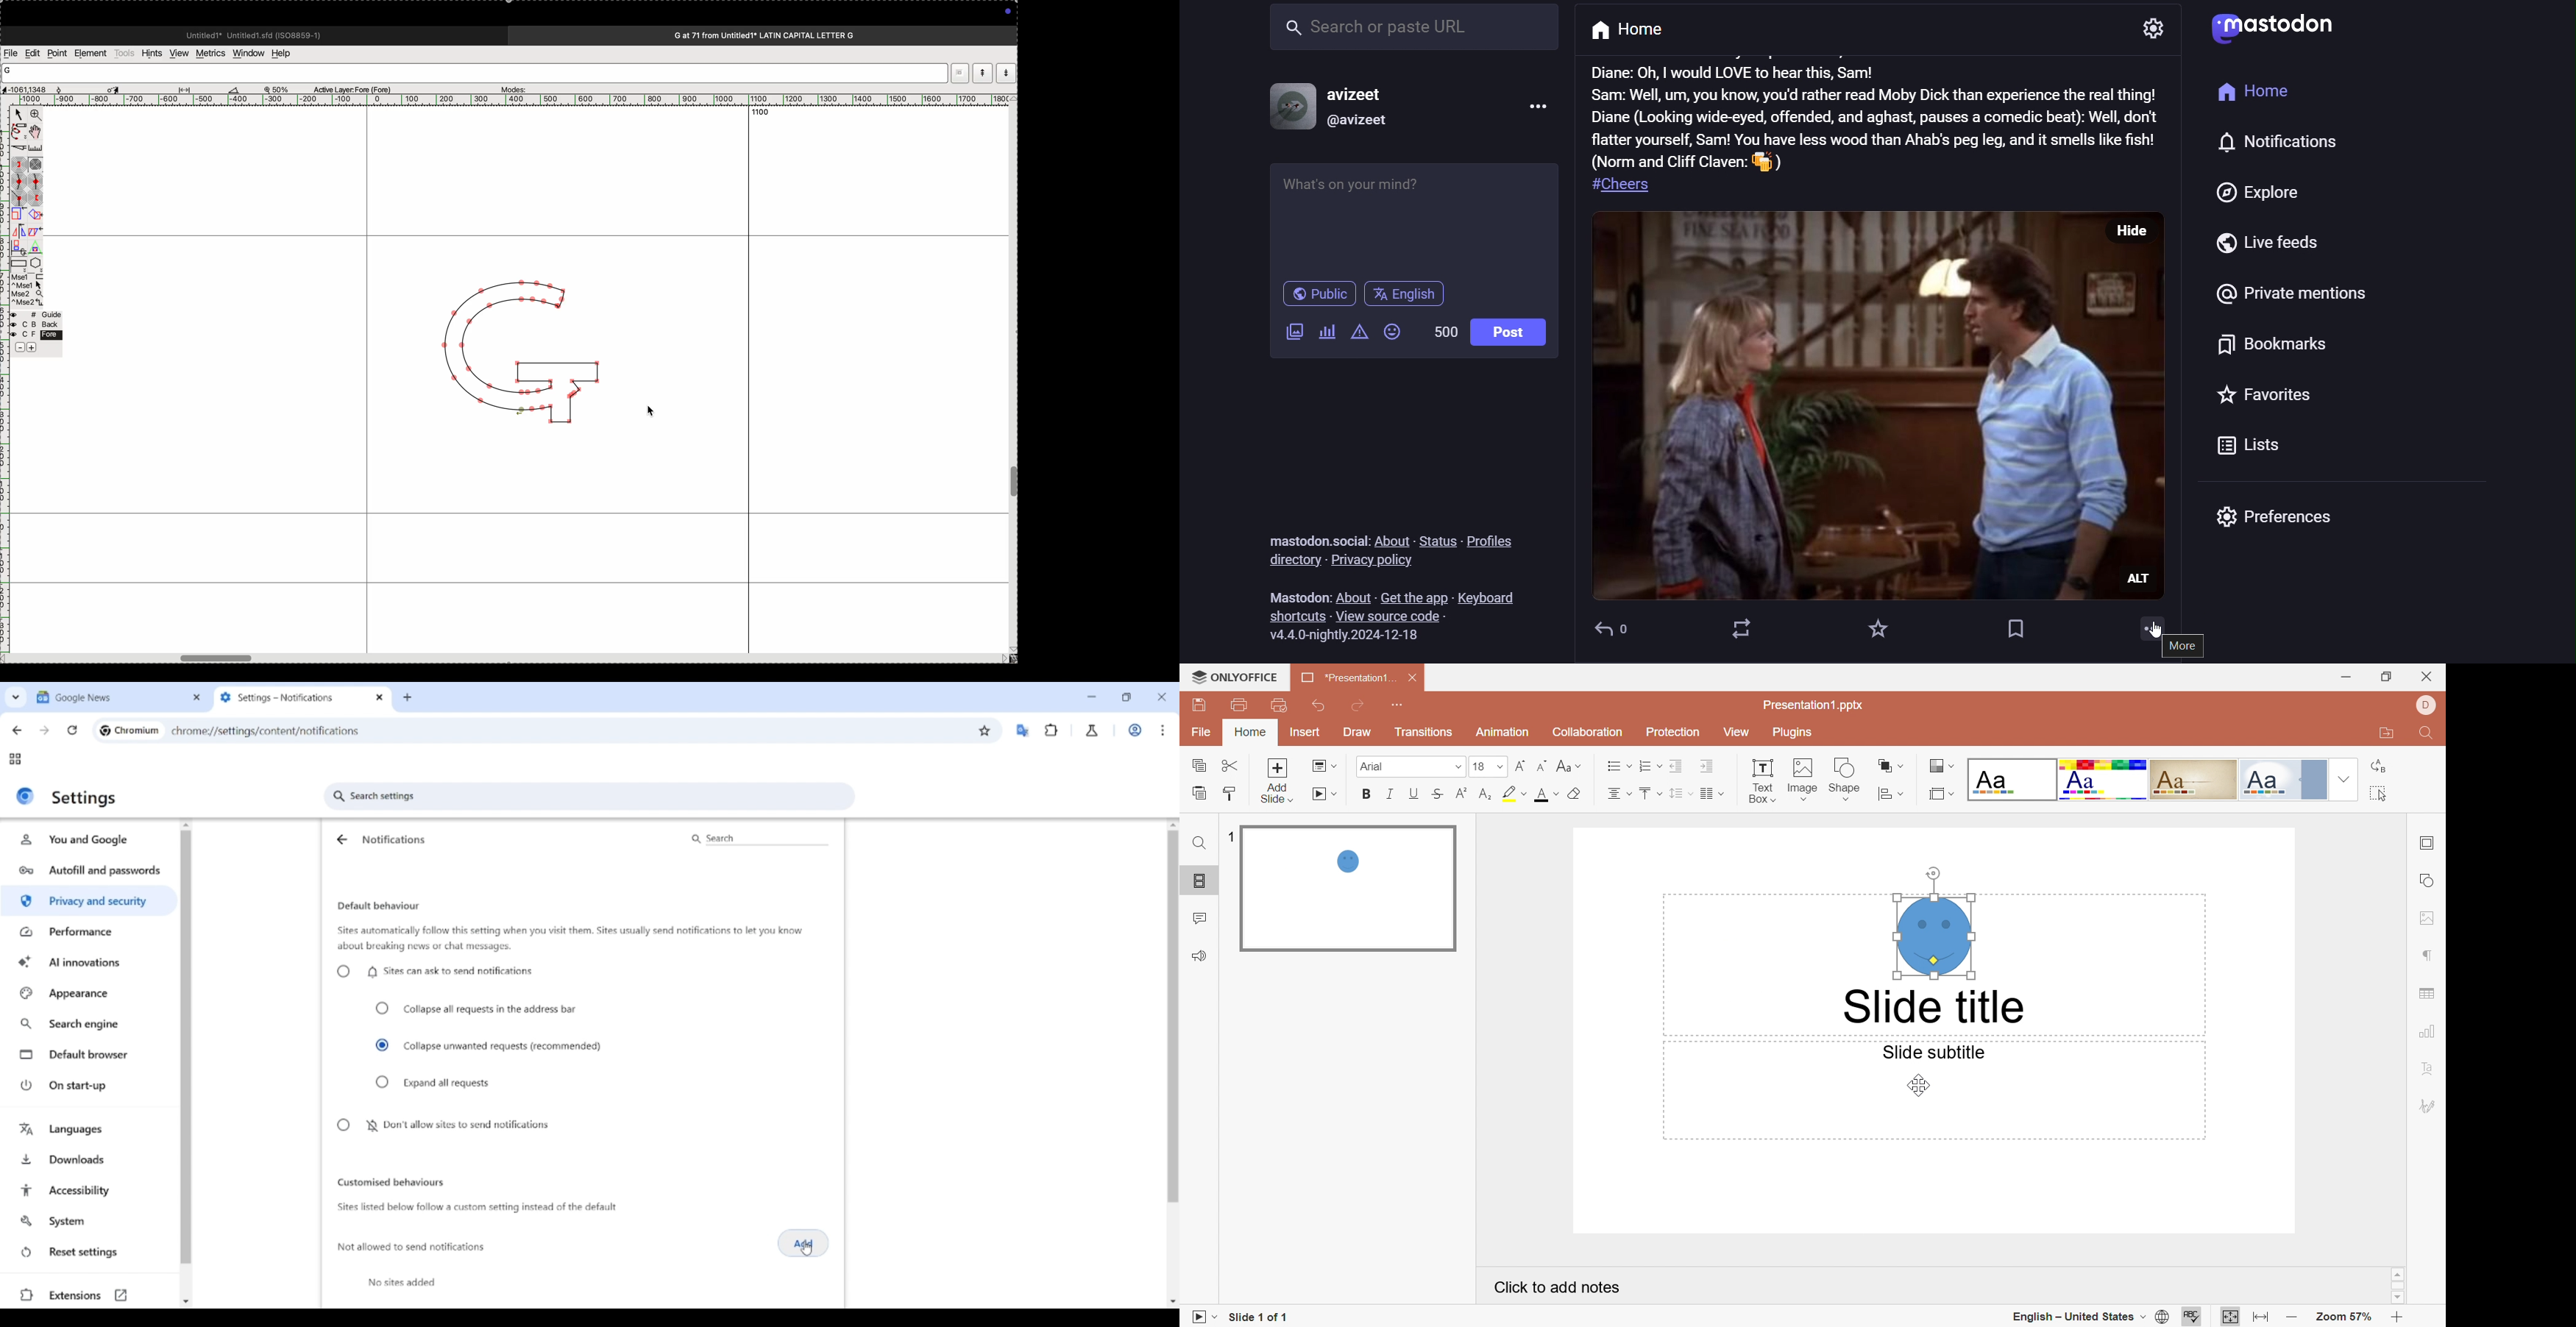 This screenshot has height=1344, width=2576. Describe the element at coordinates (2429, 957) in the screenshot. I see `paragraph settings` at that location.